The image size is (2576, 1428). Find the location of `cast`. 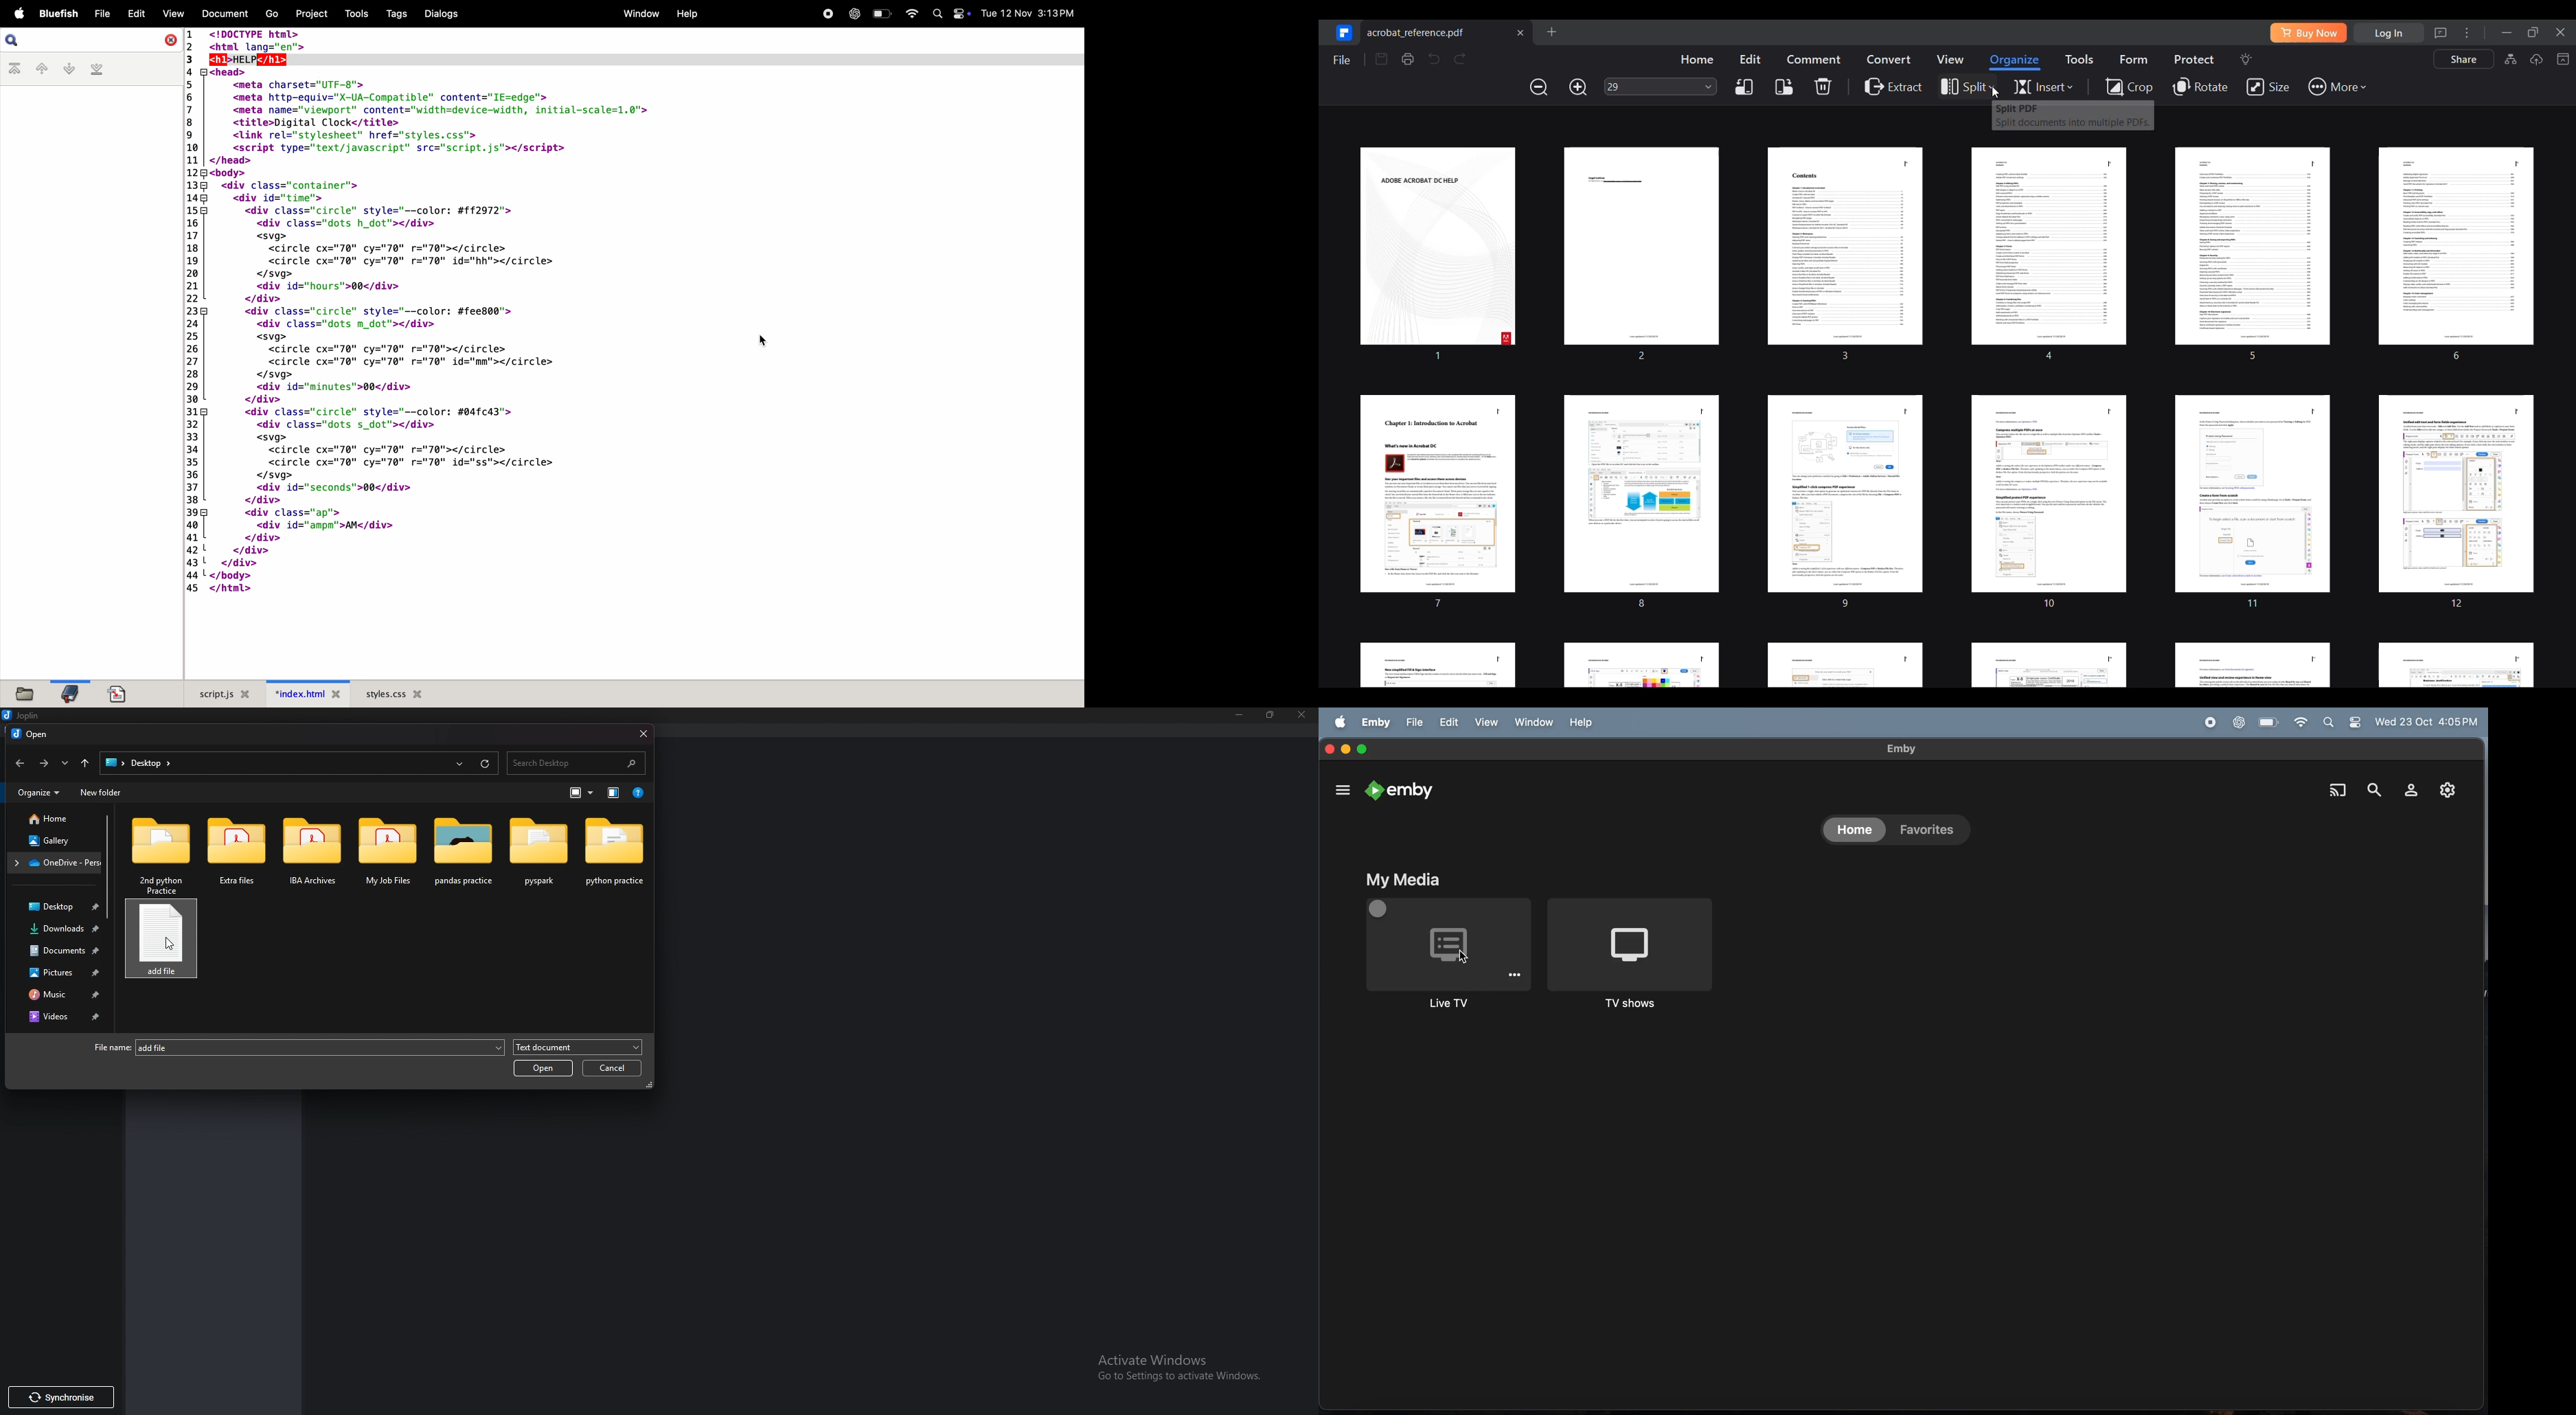

cast is located at coordinates (2339, 790).